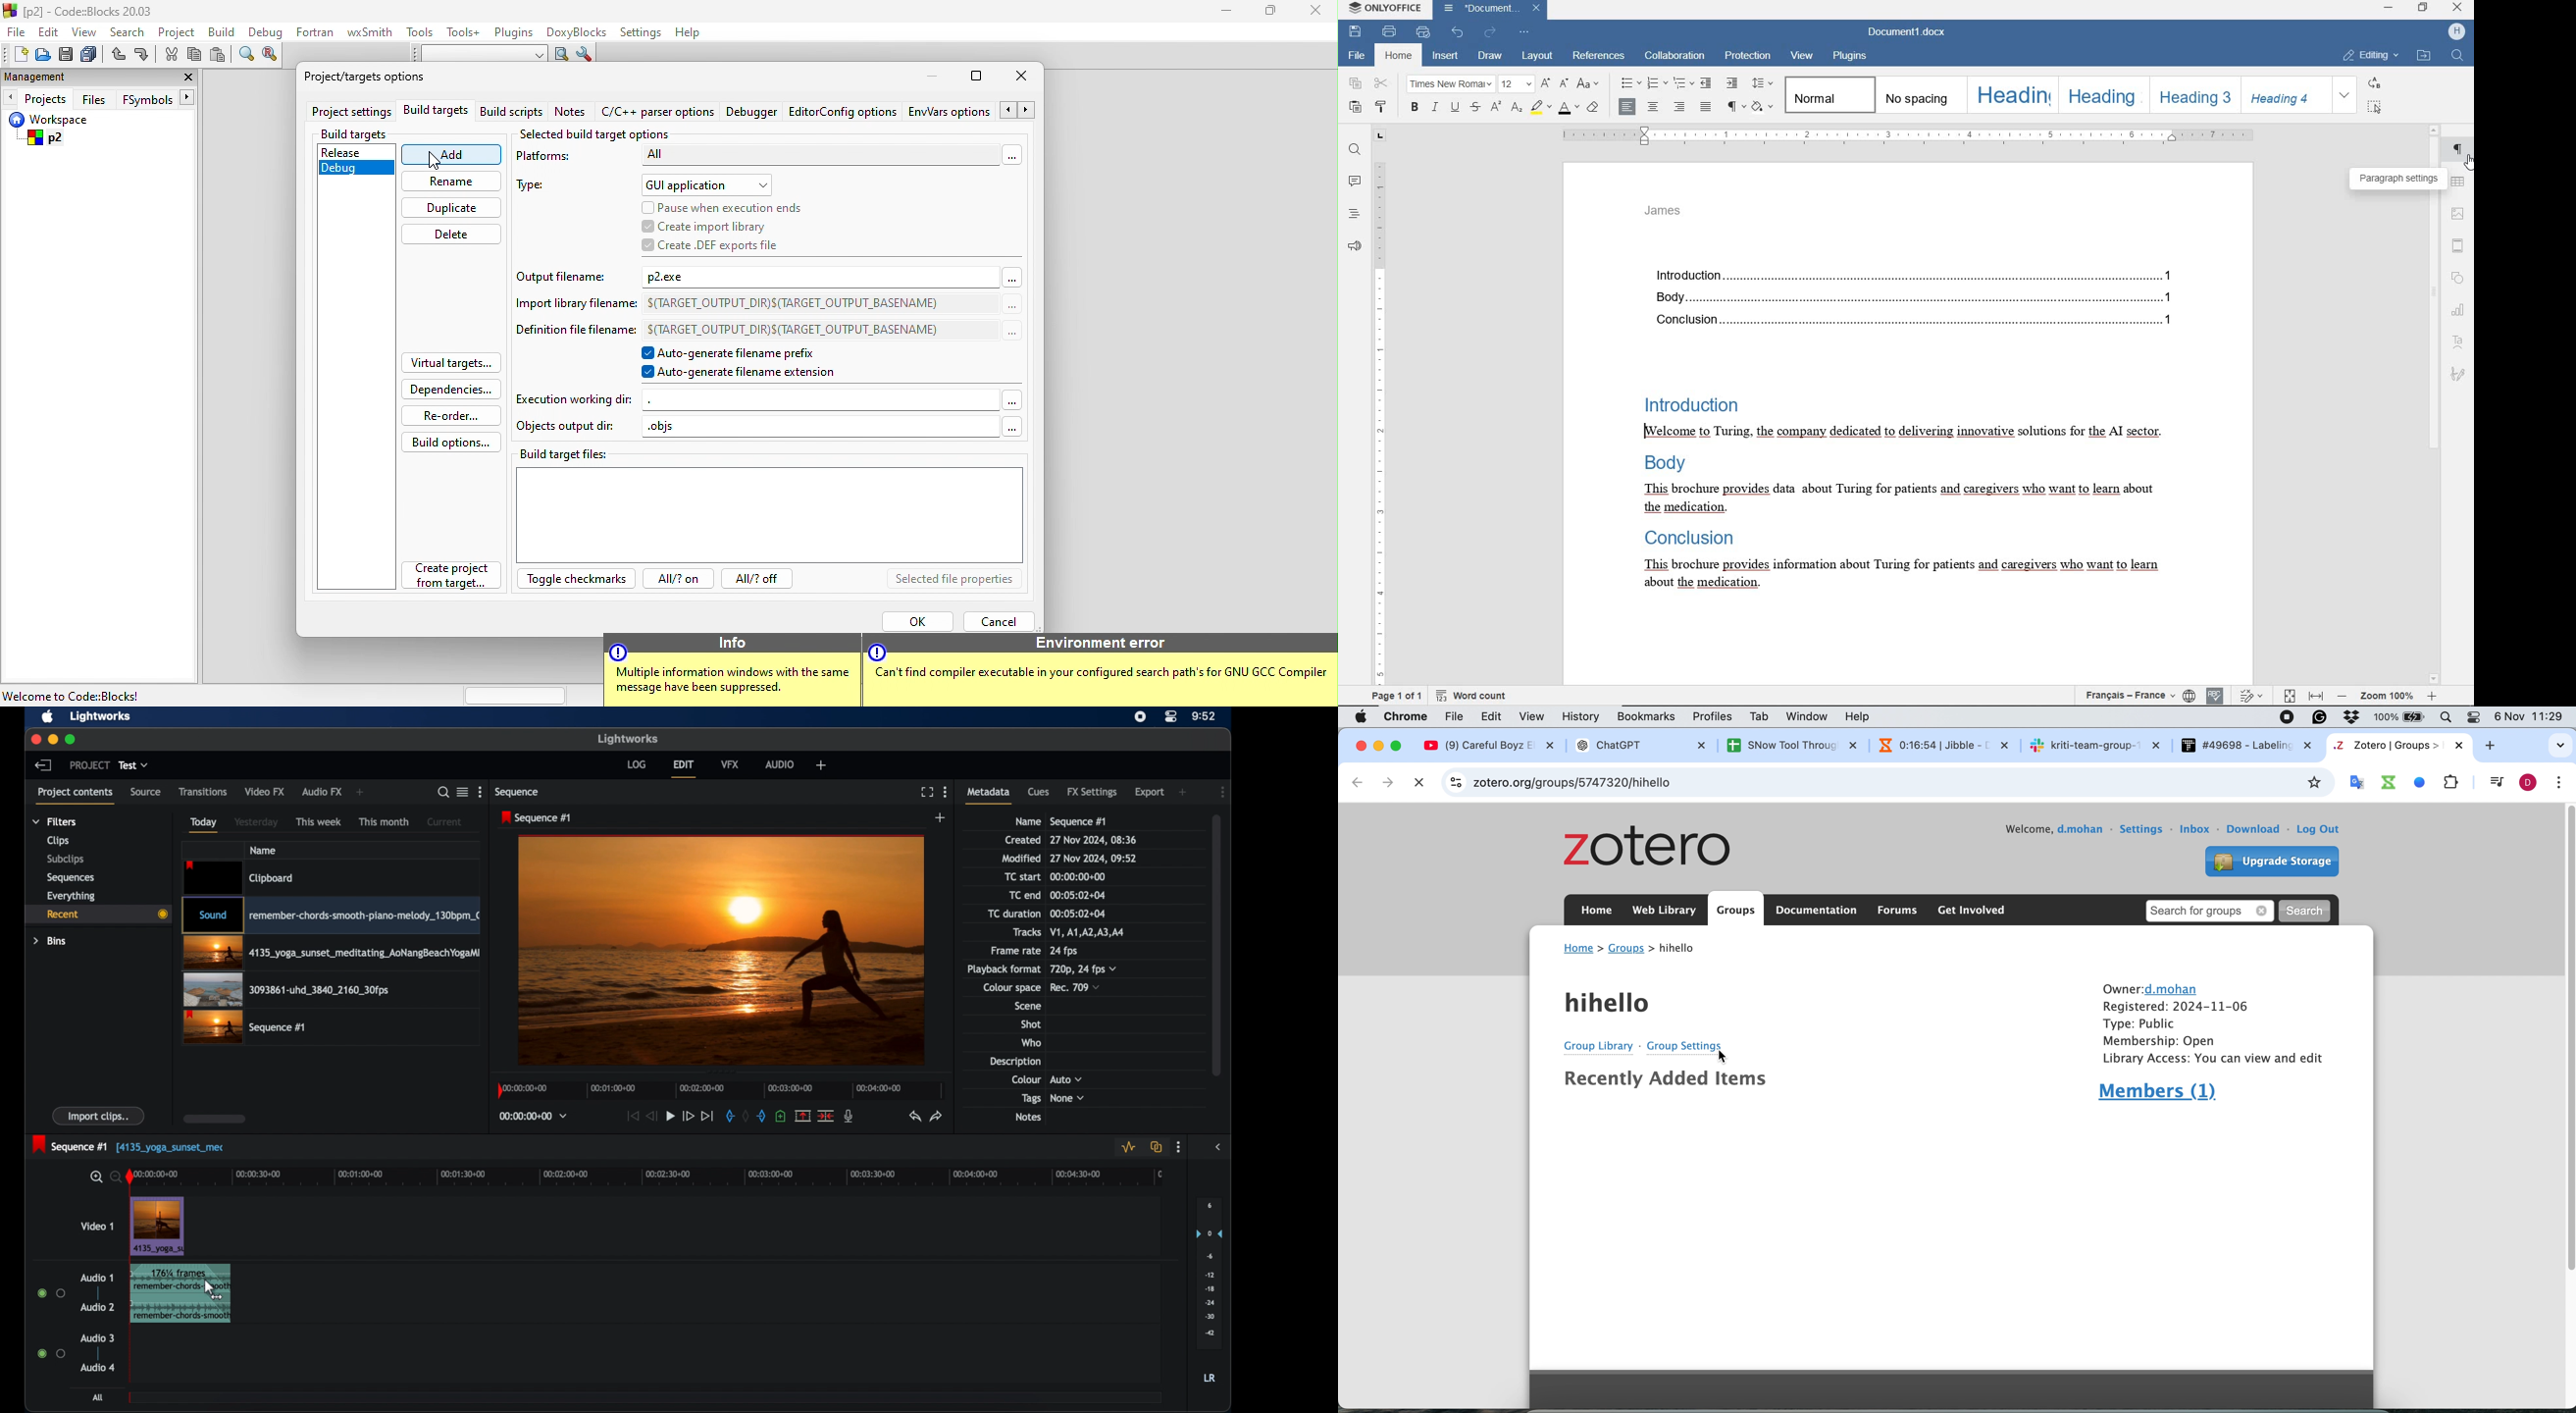 The height and width of the screenshot is (1428, 2576). What do you see at coordinates (1064, 951) in the screenshot?
I see `24 fps` at bounding box center [1064, 951].